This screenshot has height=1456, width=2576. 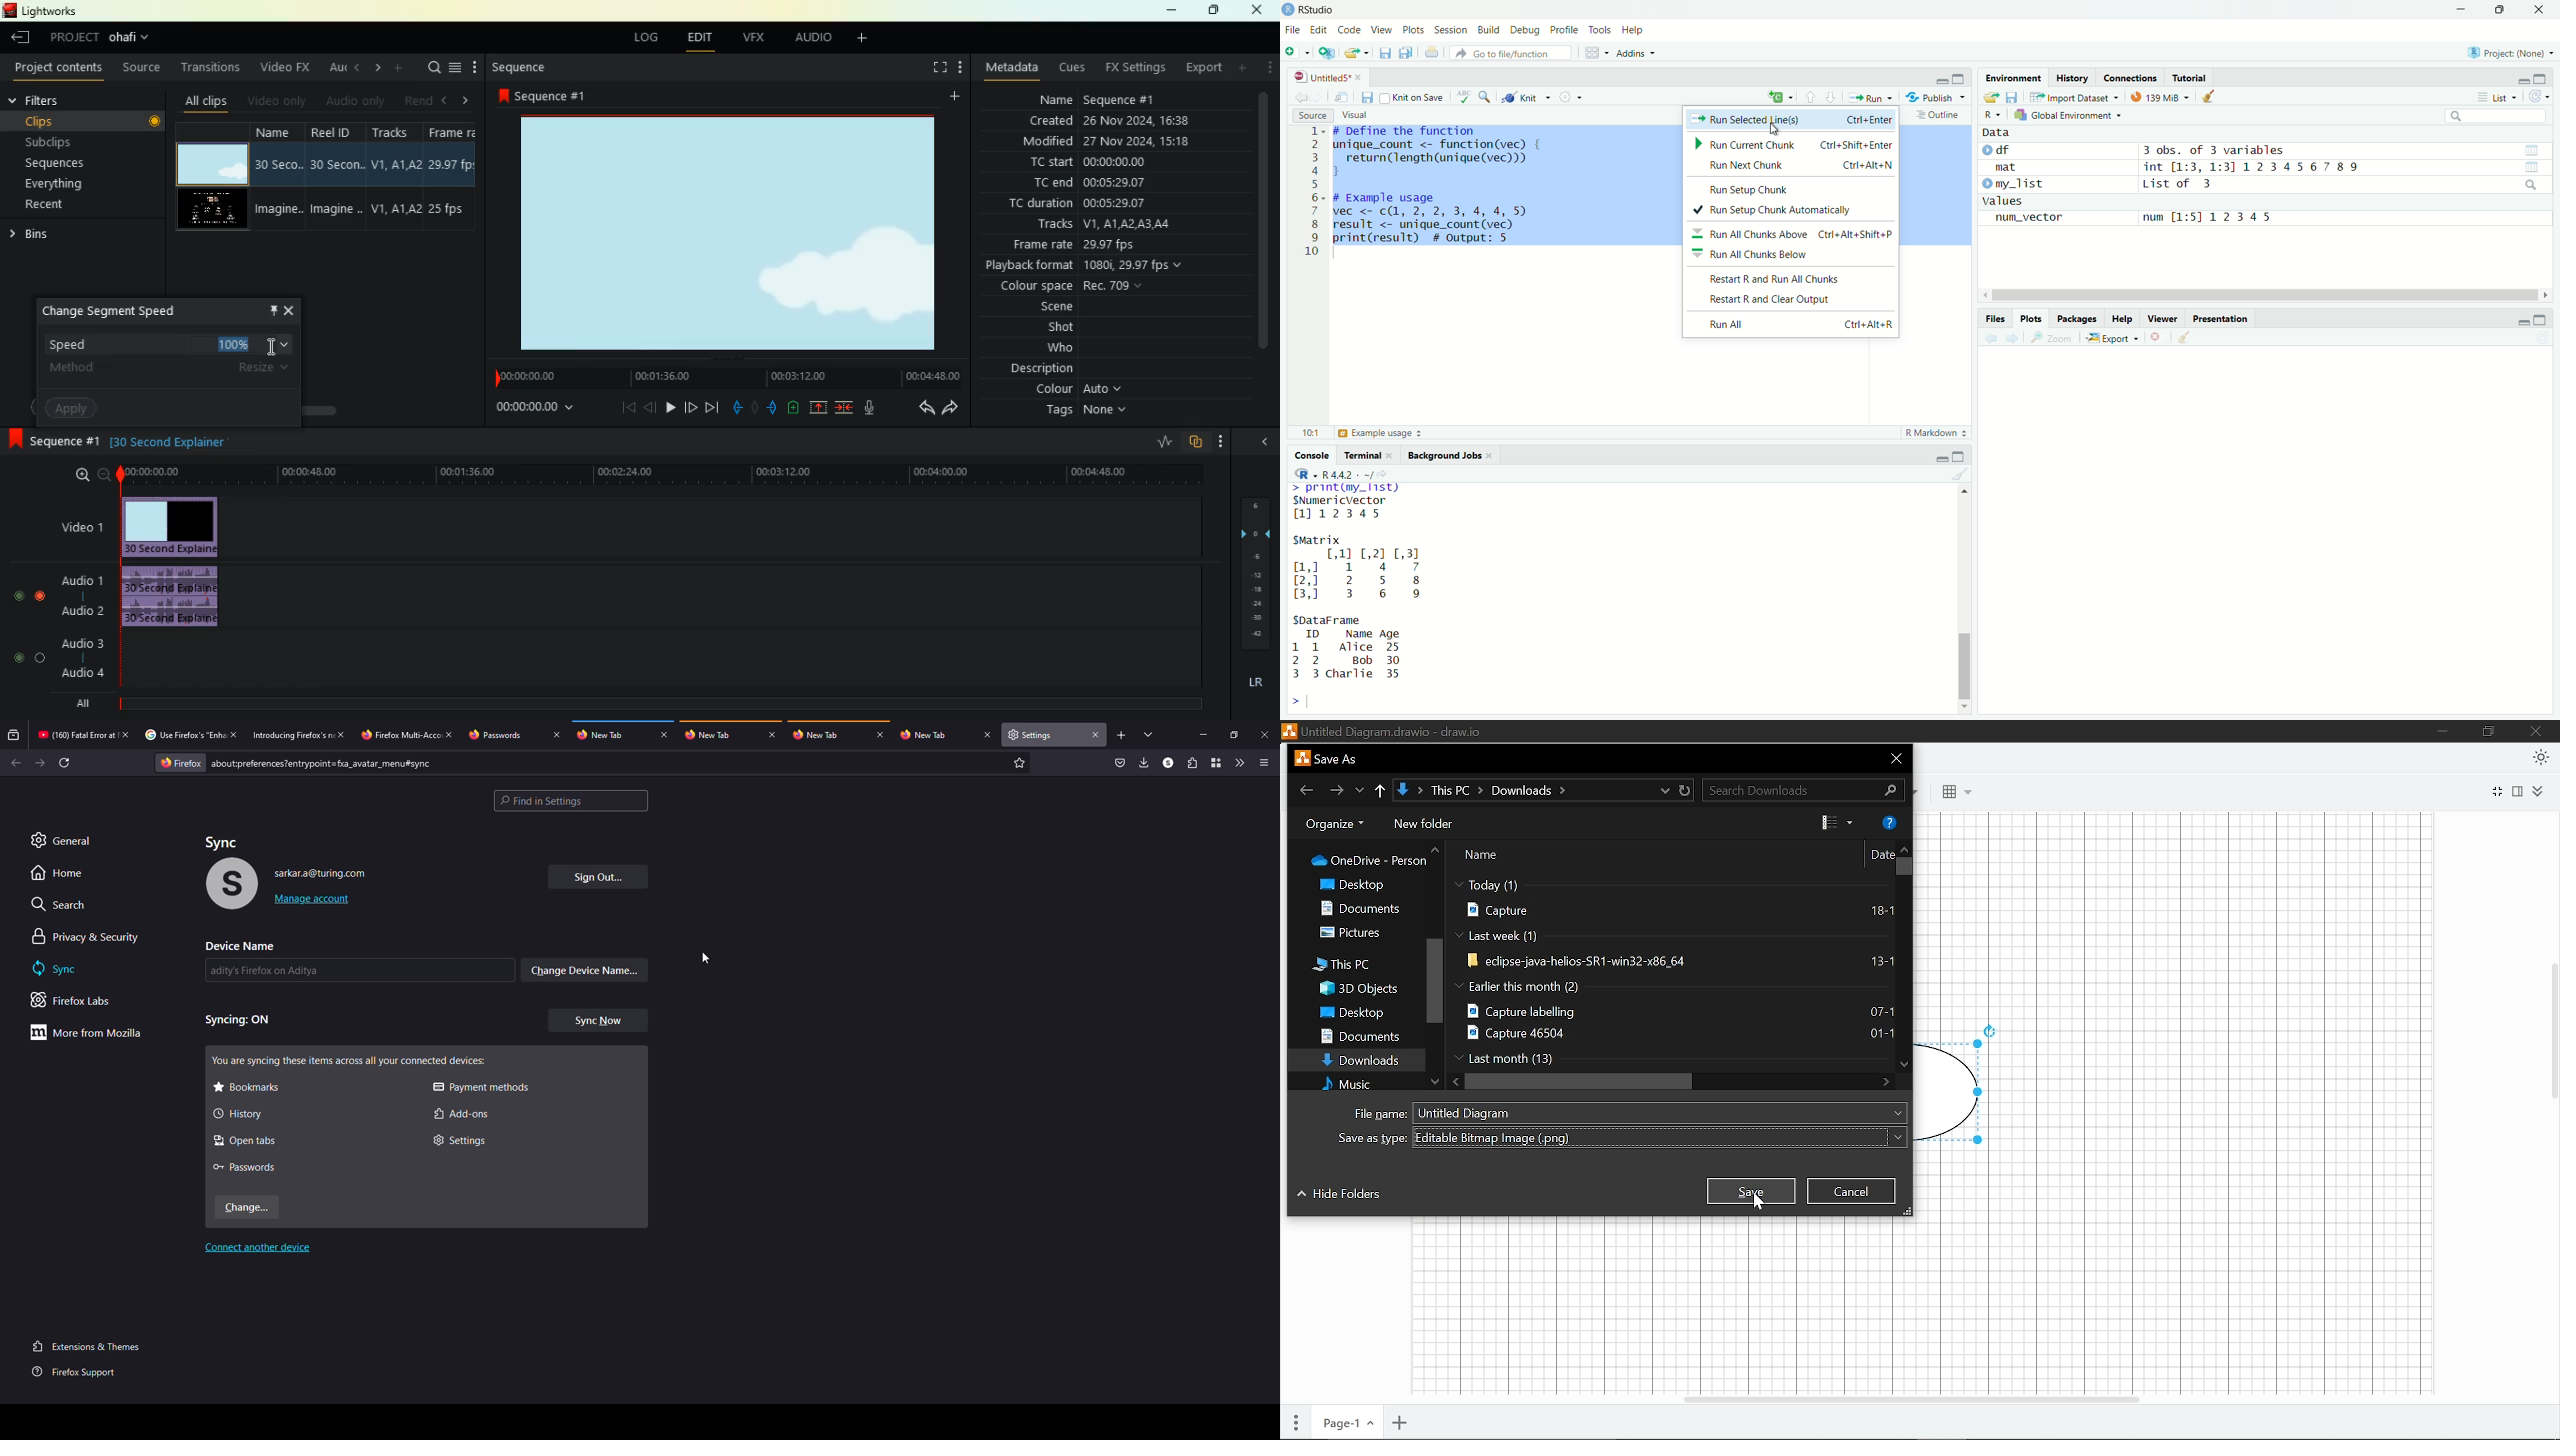 What do you see at coordinates (1933, 434) in the screenshot?
I see `R Markdown` at bounding box center [1933, 434].